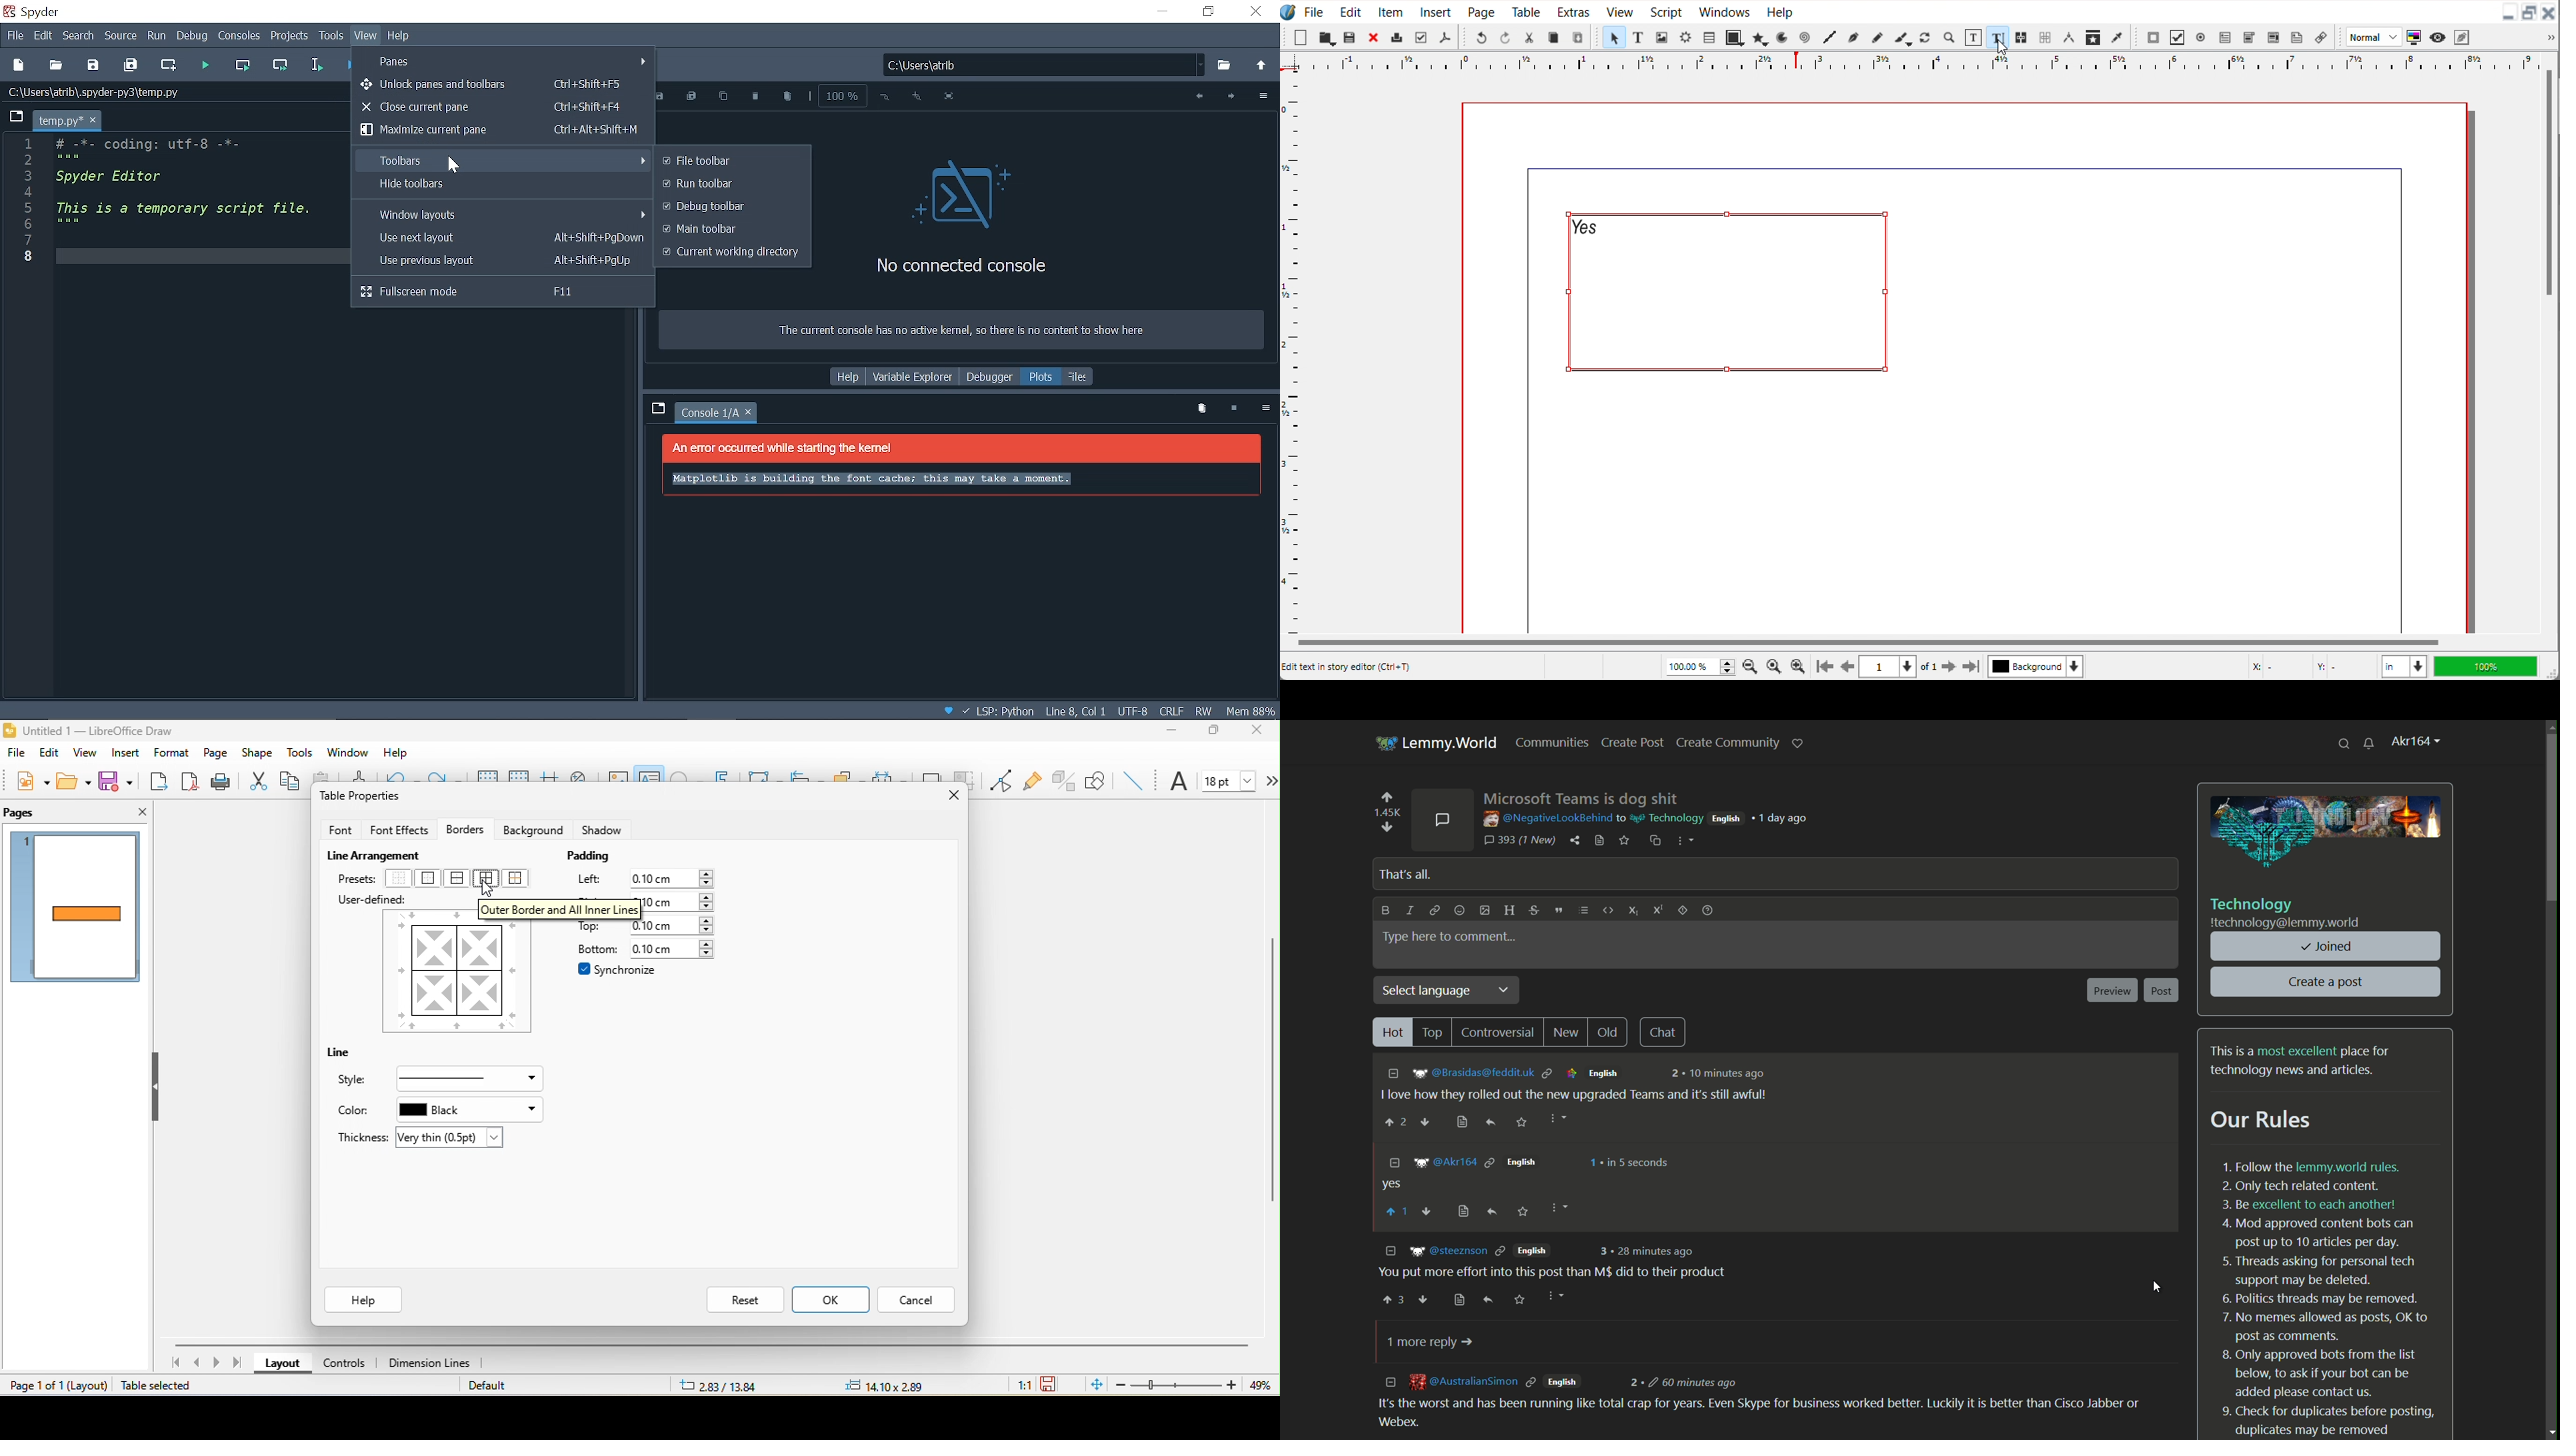  What do you see at coordinates (1971, 667) in the screenshot?
I see `Go to the last page` at bounding box center [1971, 667].